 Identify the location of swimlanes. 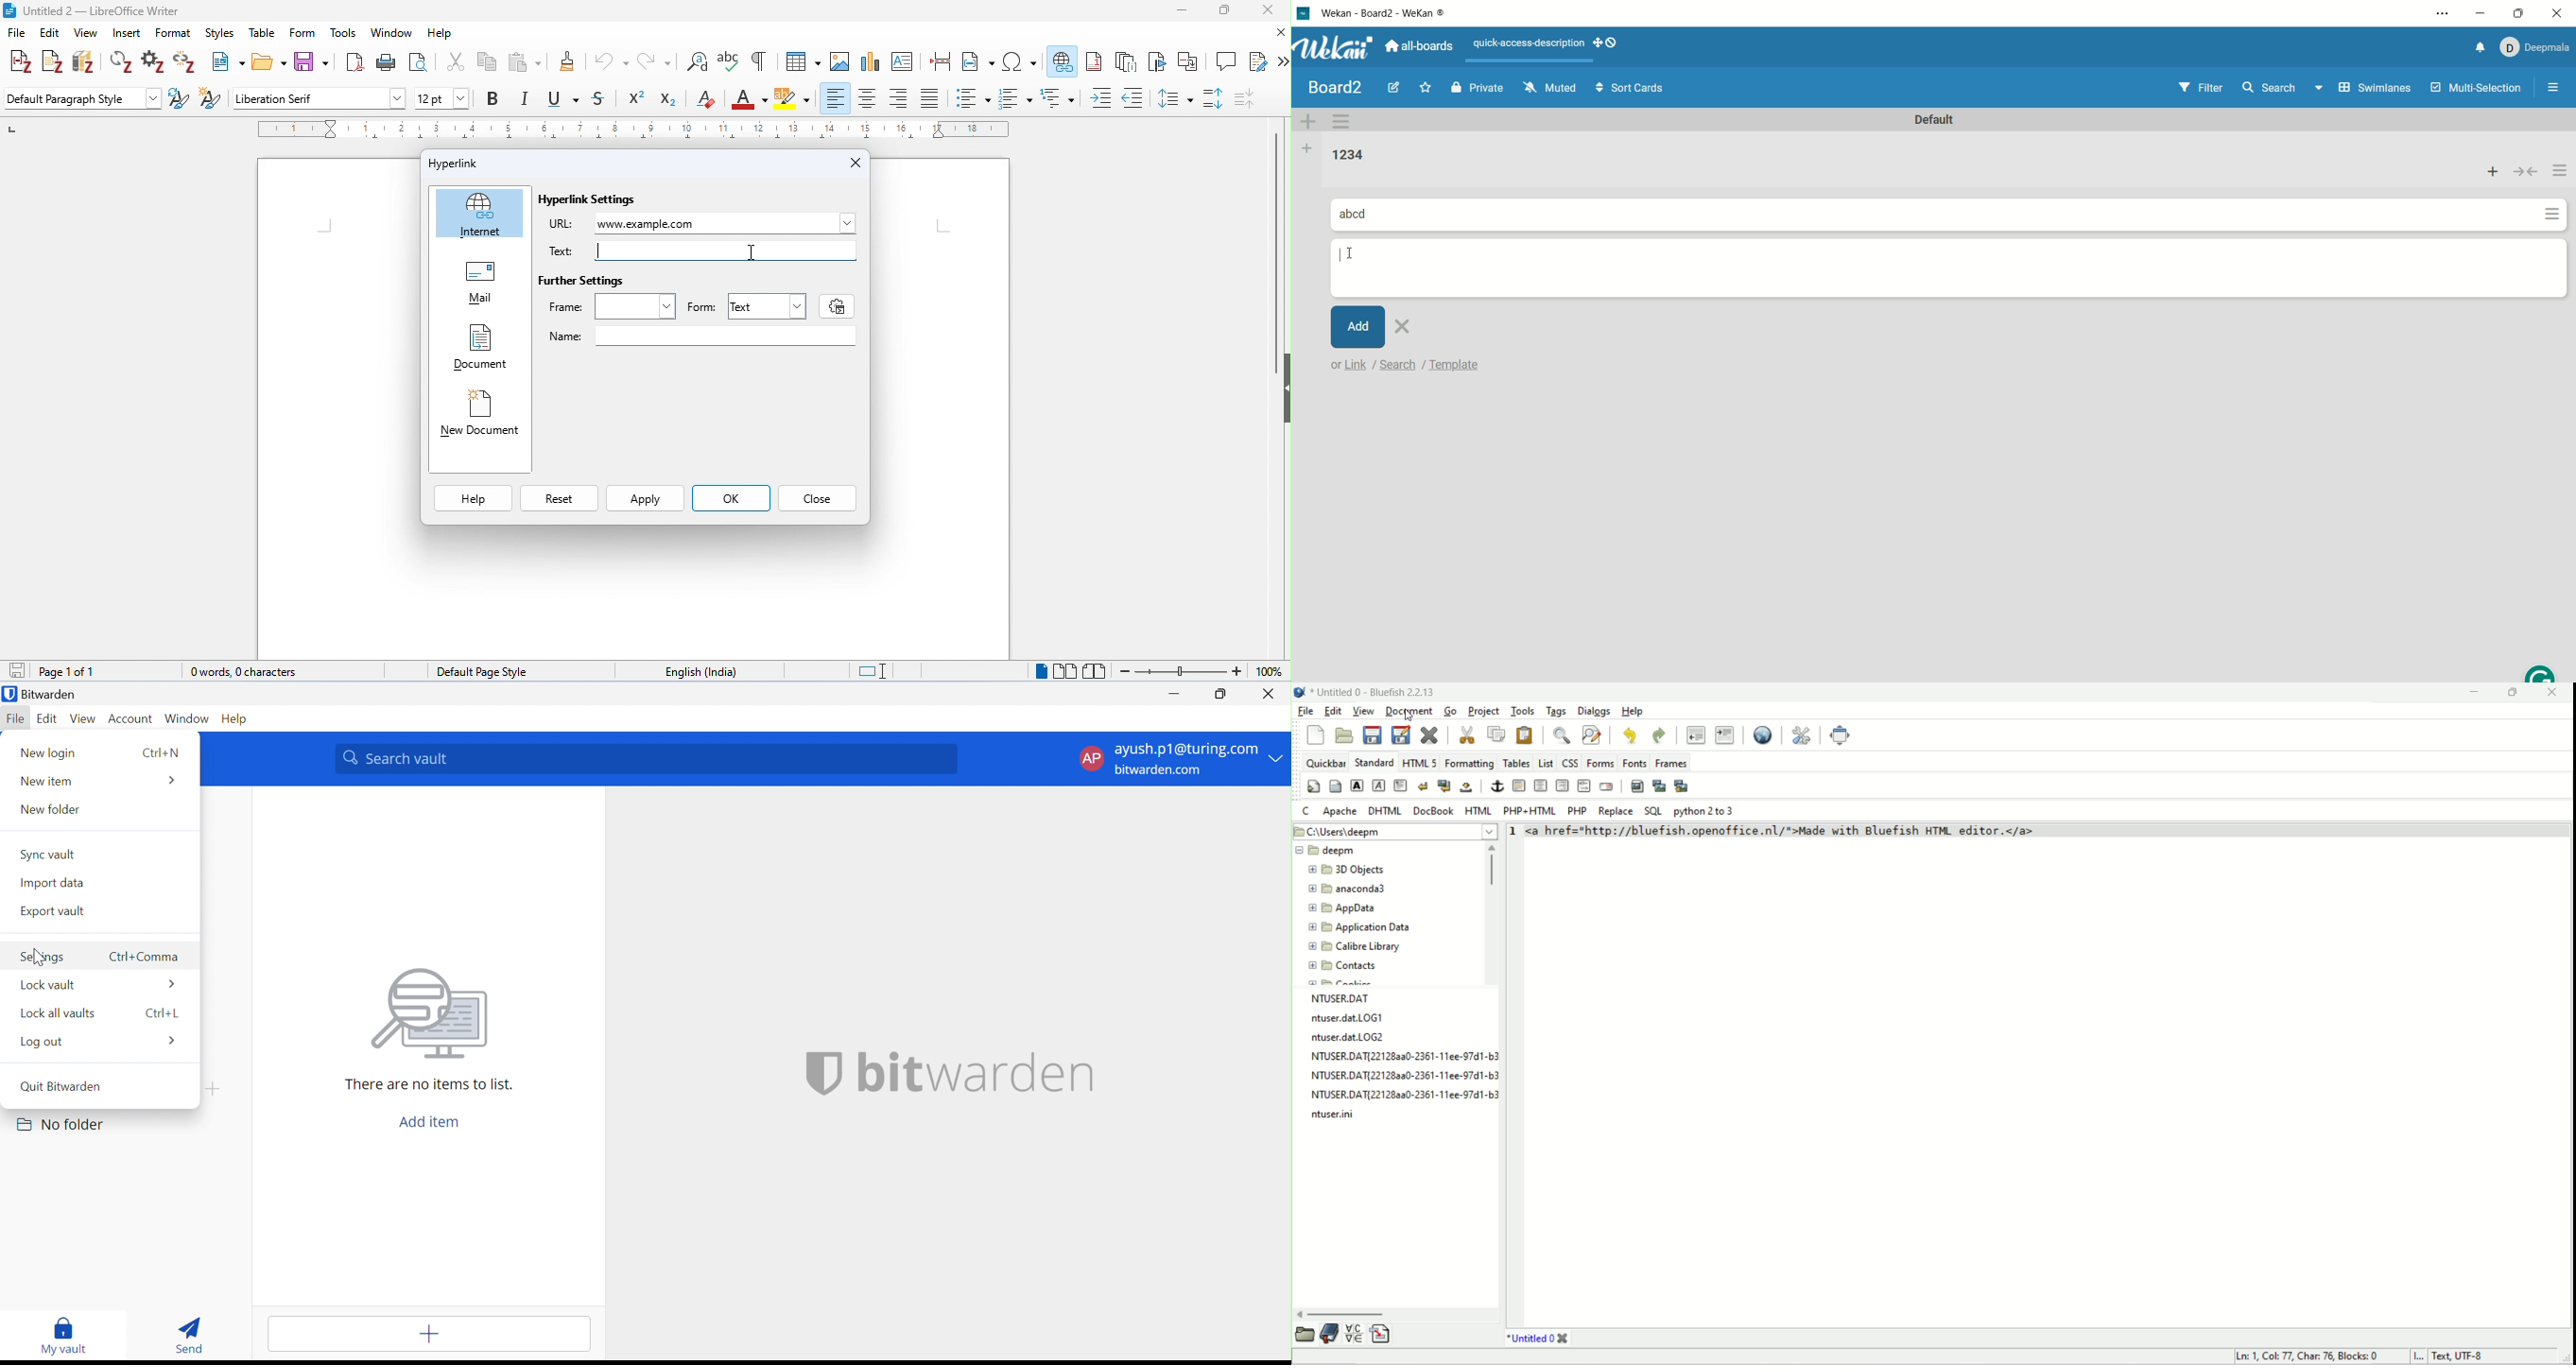
(2375, 84).